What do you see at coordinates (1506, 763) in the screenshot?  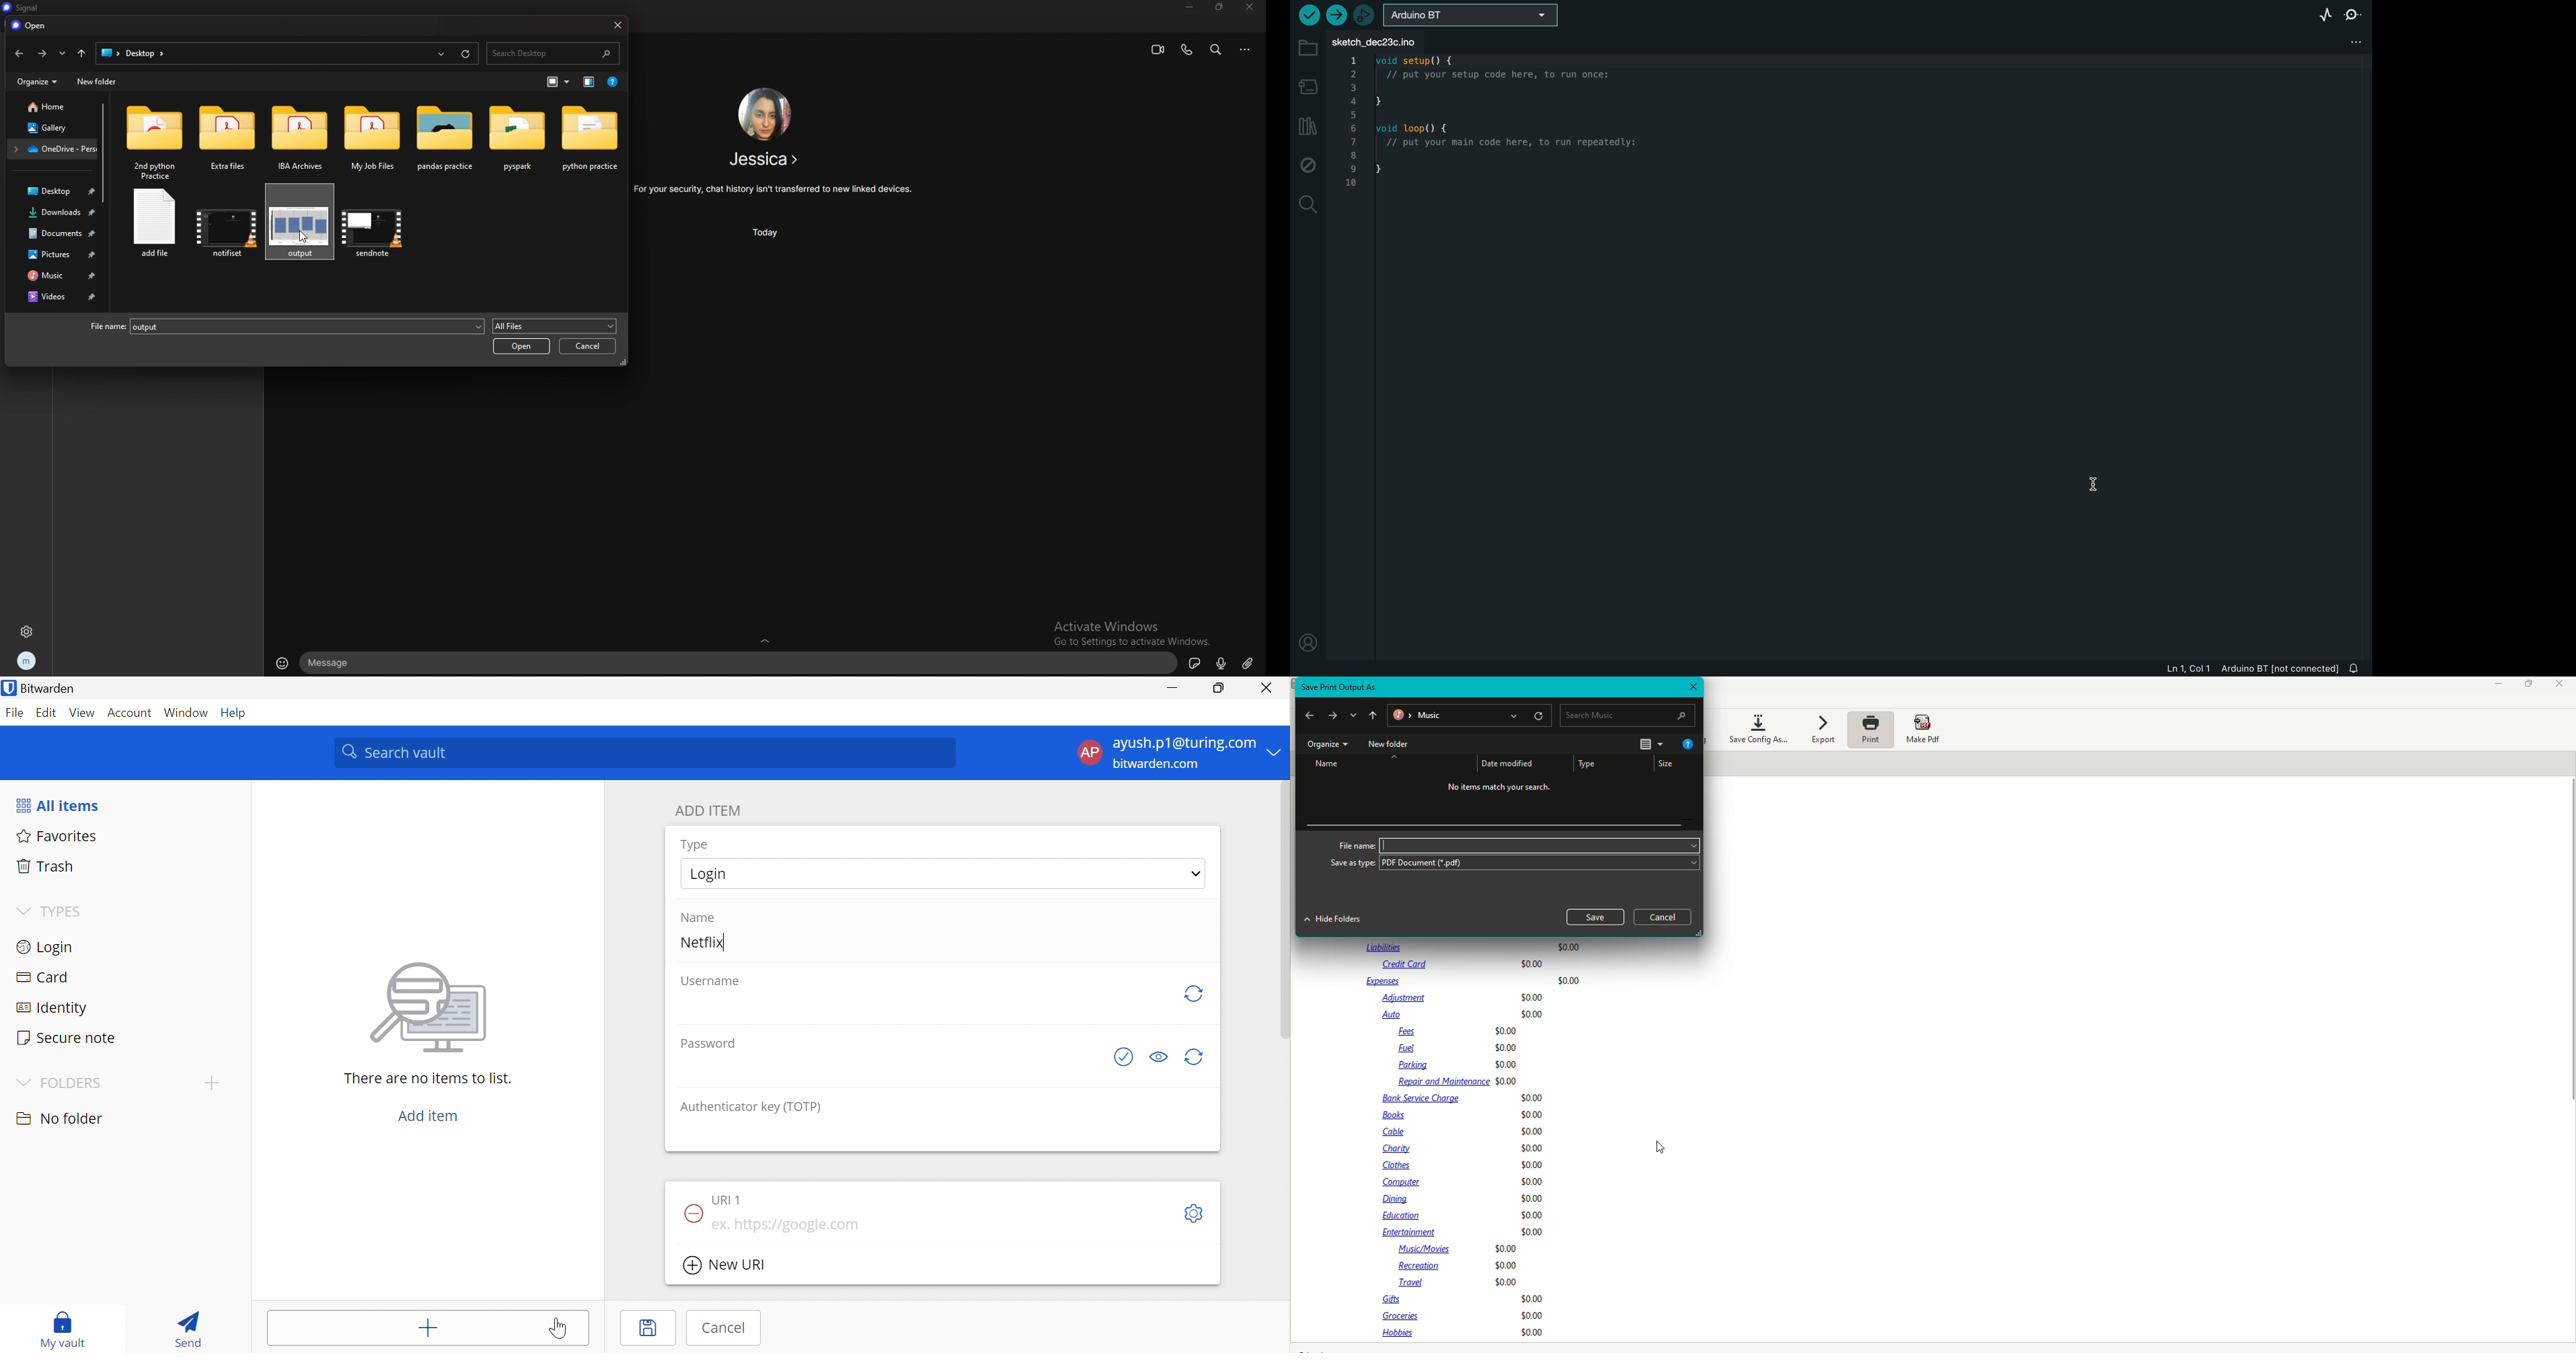 I see `Date Modified` at bounding box center [1506, 763].